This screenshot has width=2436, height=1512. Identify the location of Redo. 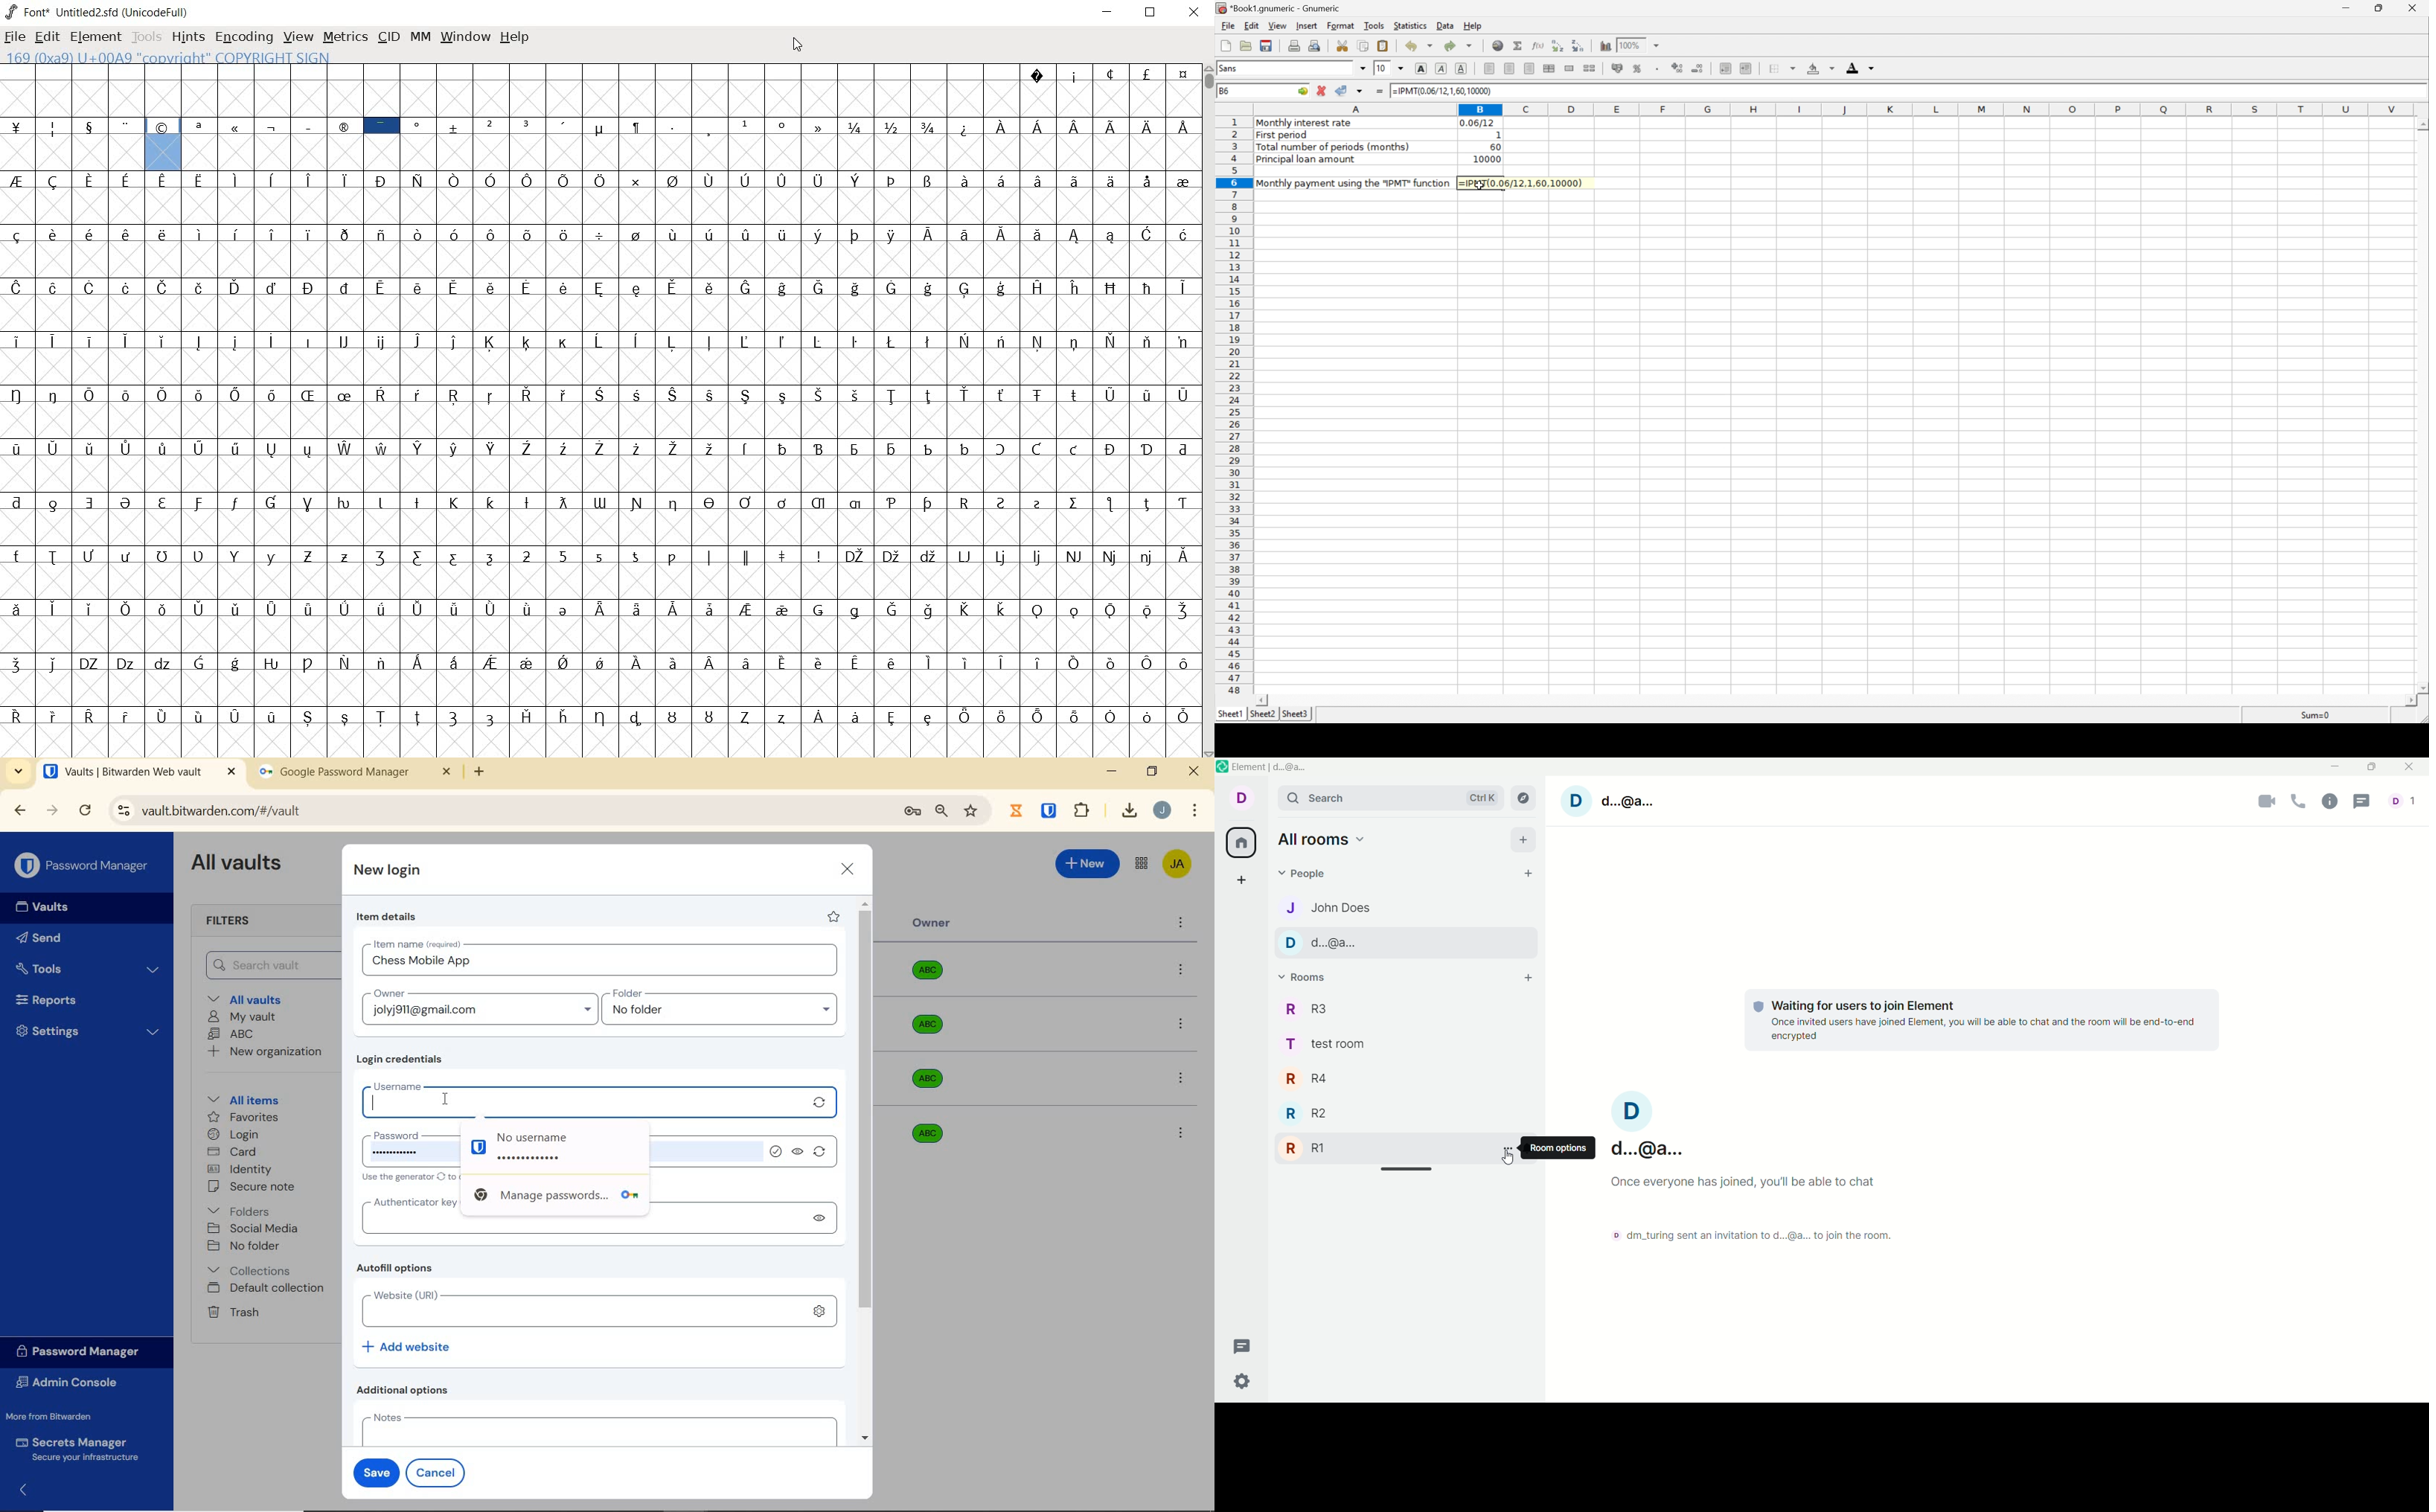
(1459, 45).